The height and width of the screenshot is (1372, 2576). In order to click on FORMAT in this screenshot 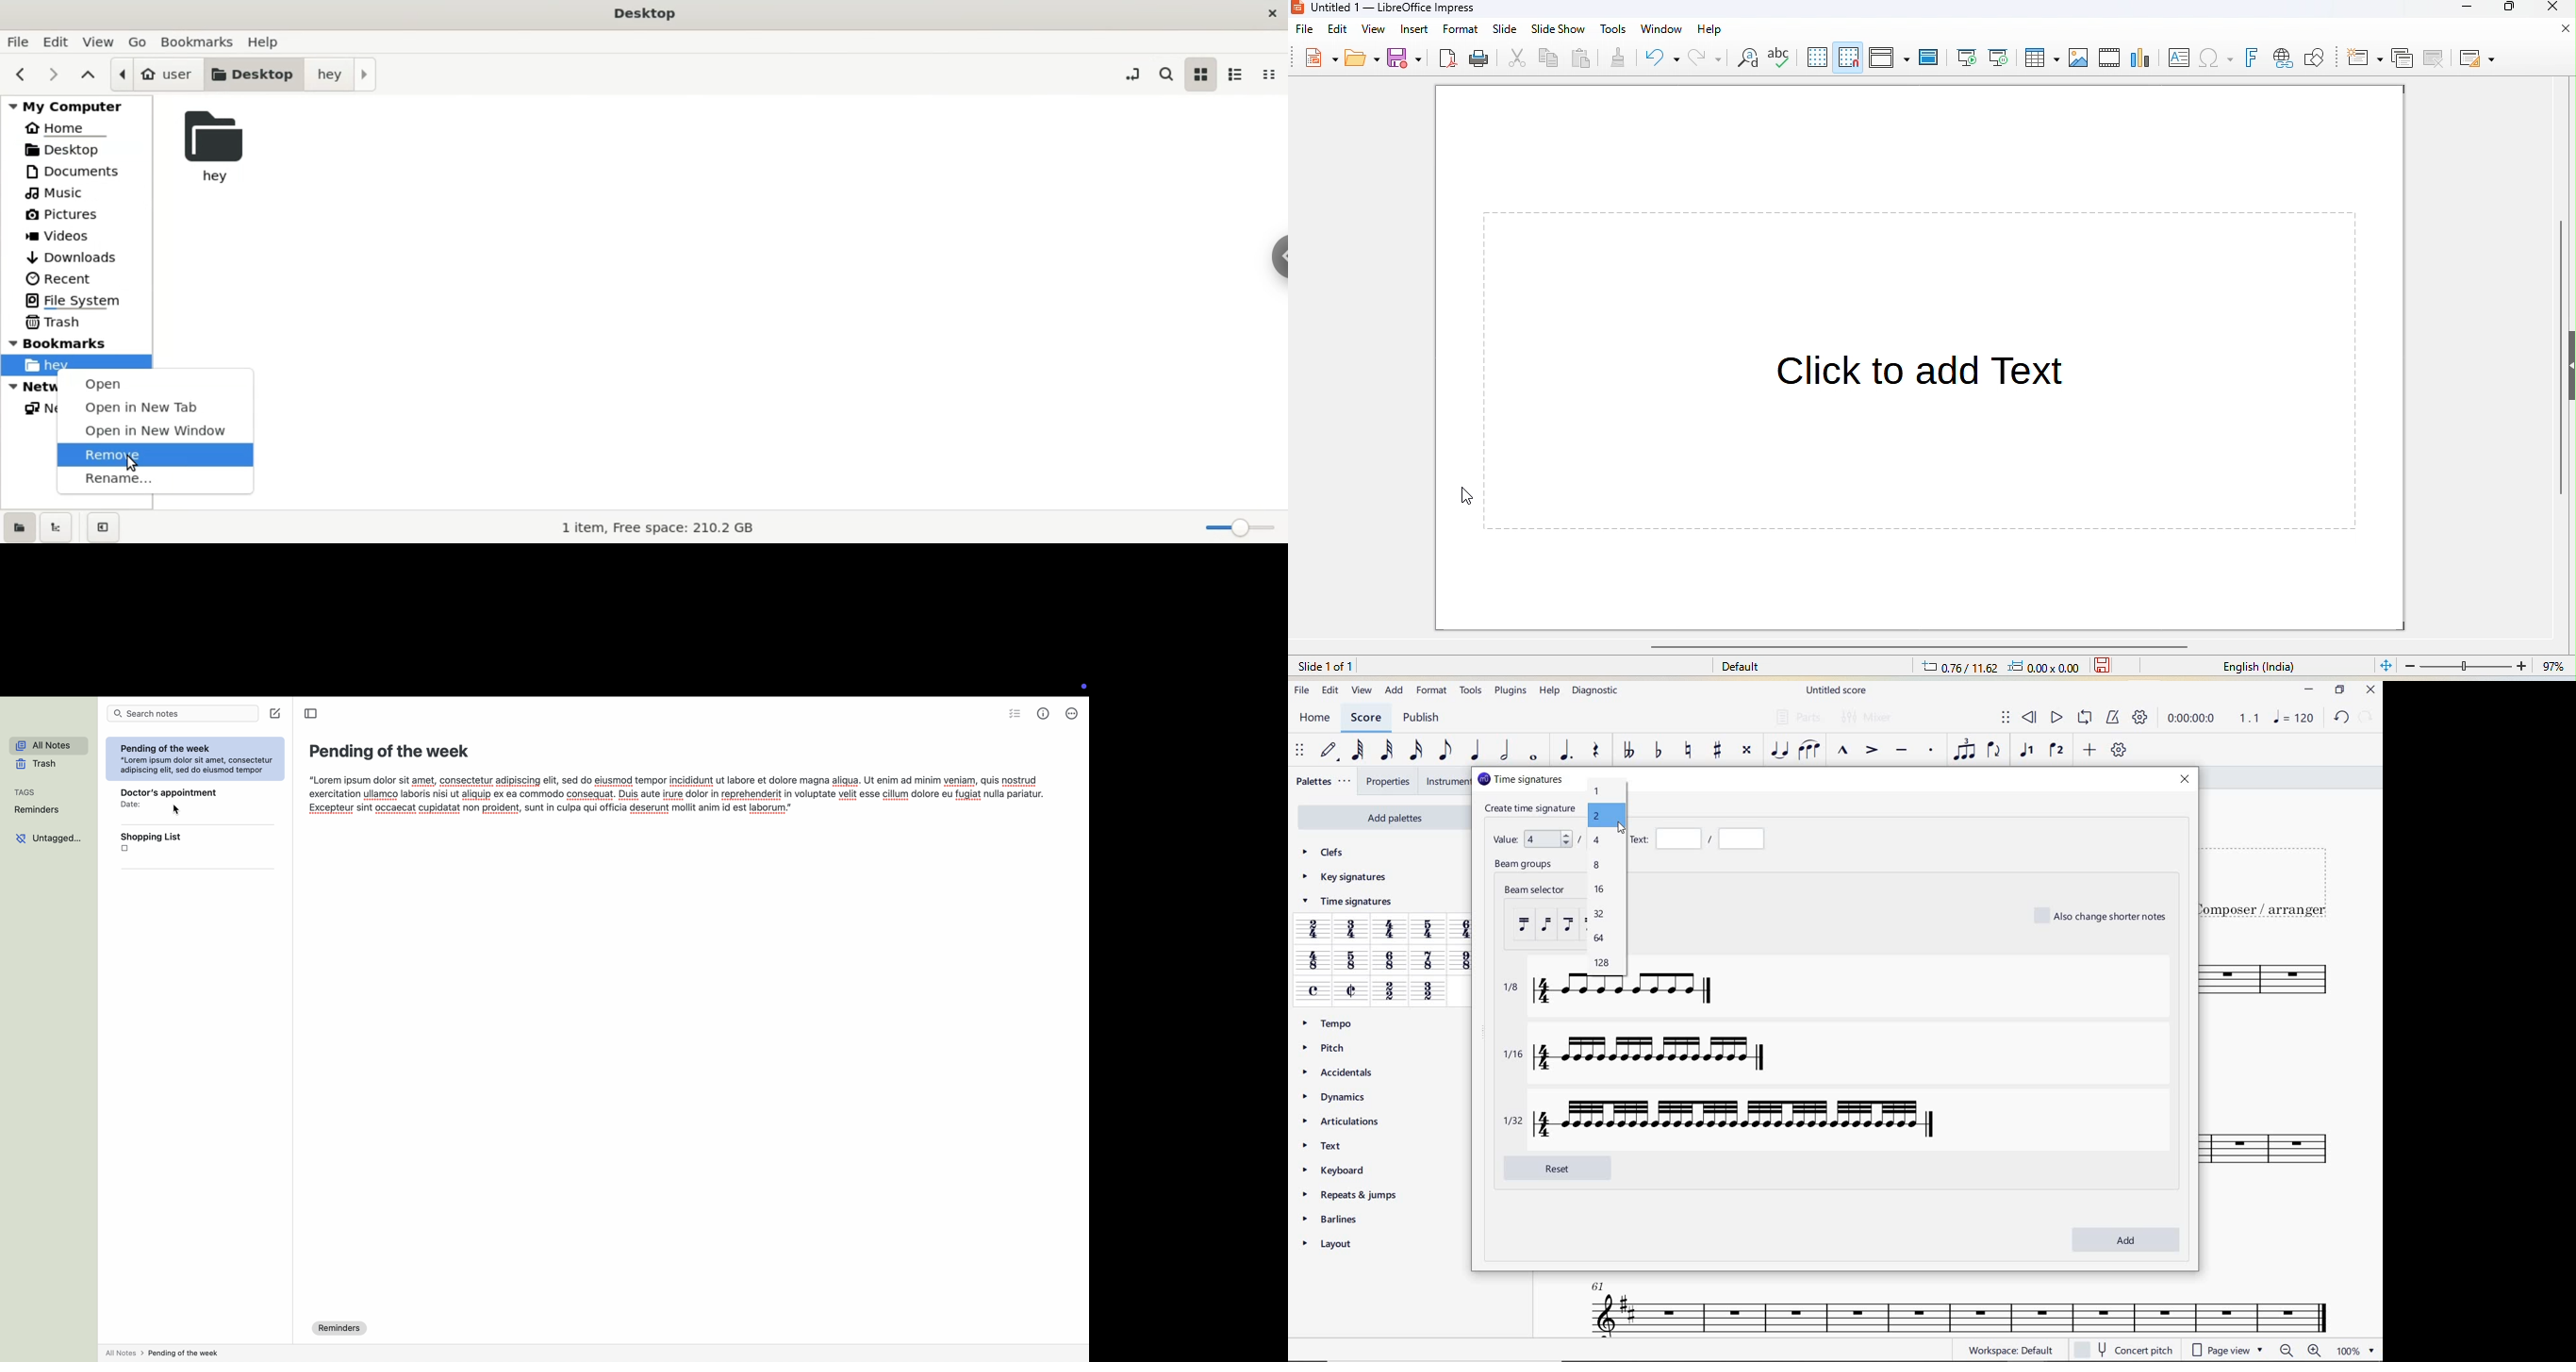, I will do `click(1431, 690)`.